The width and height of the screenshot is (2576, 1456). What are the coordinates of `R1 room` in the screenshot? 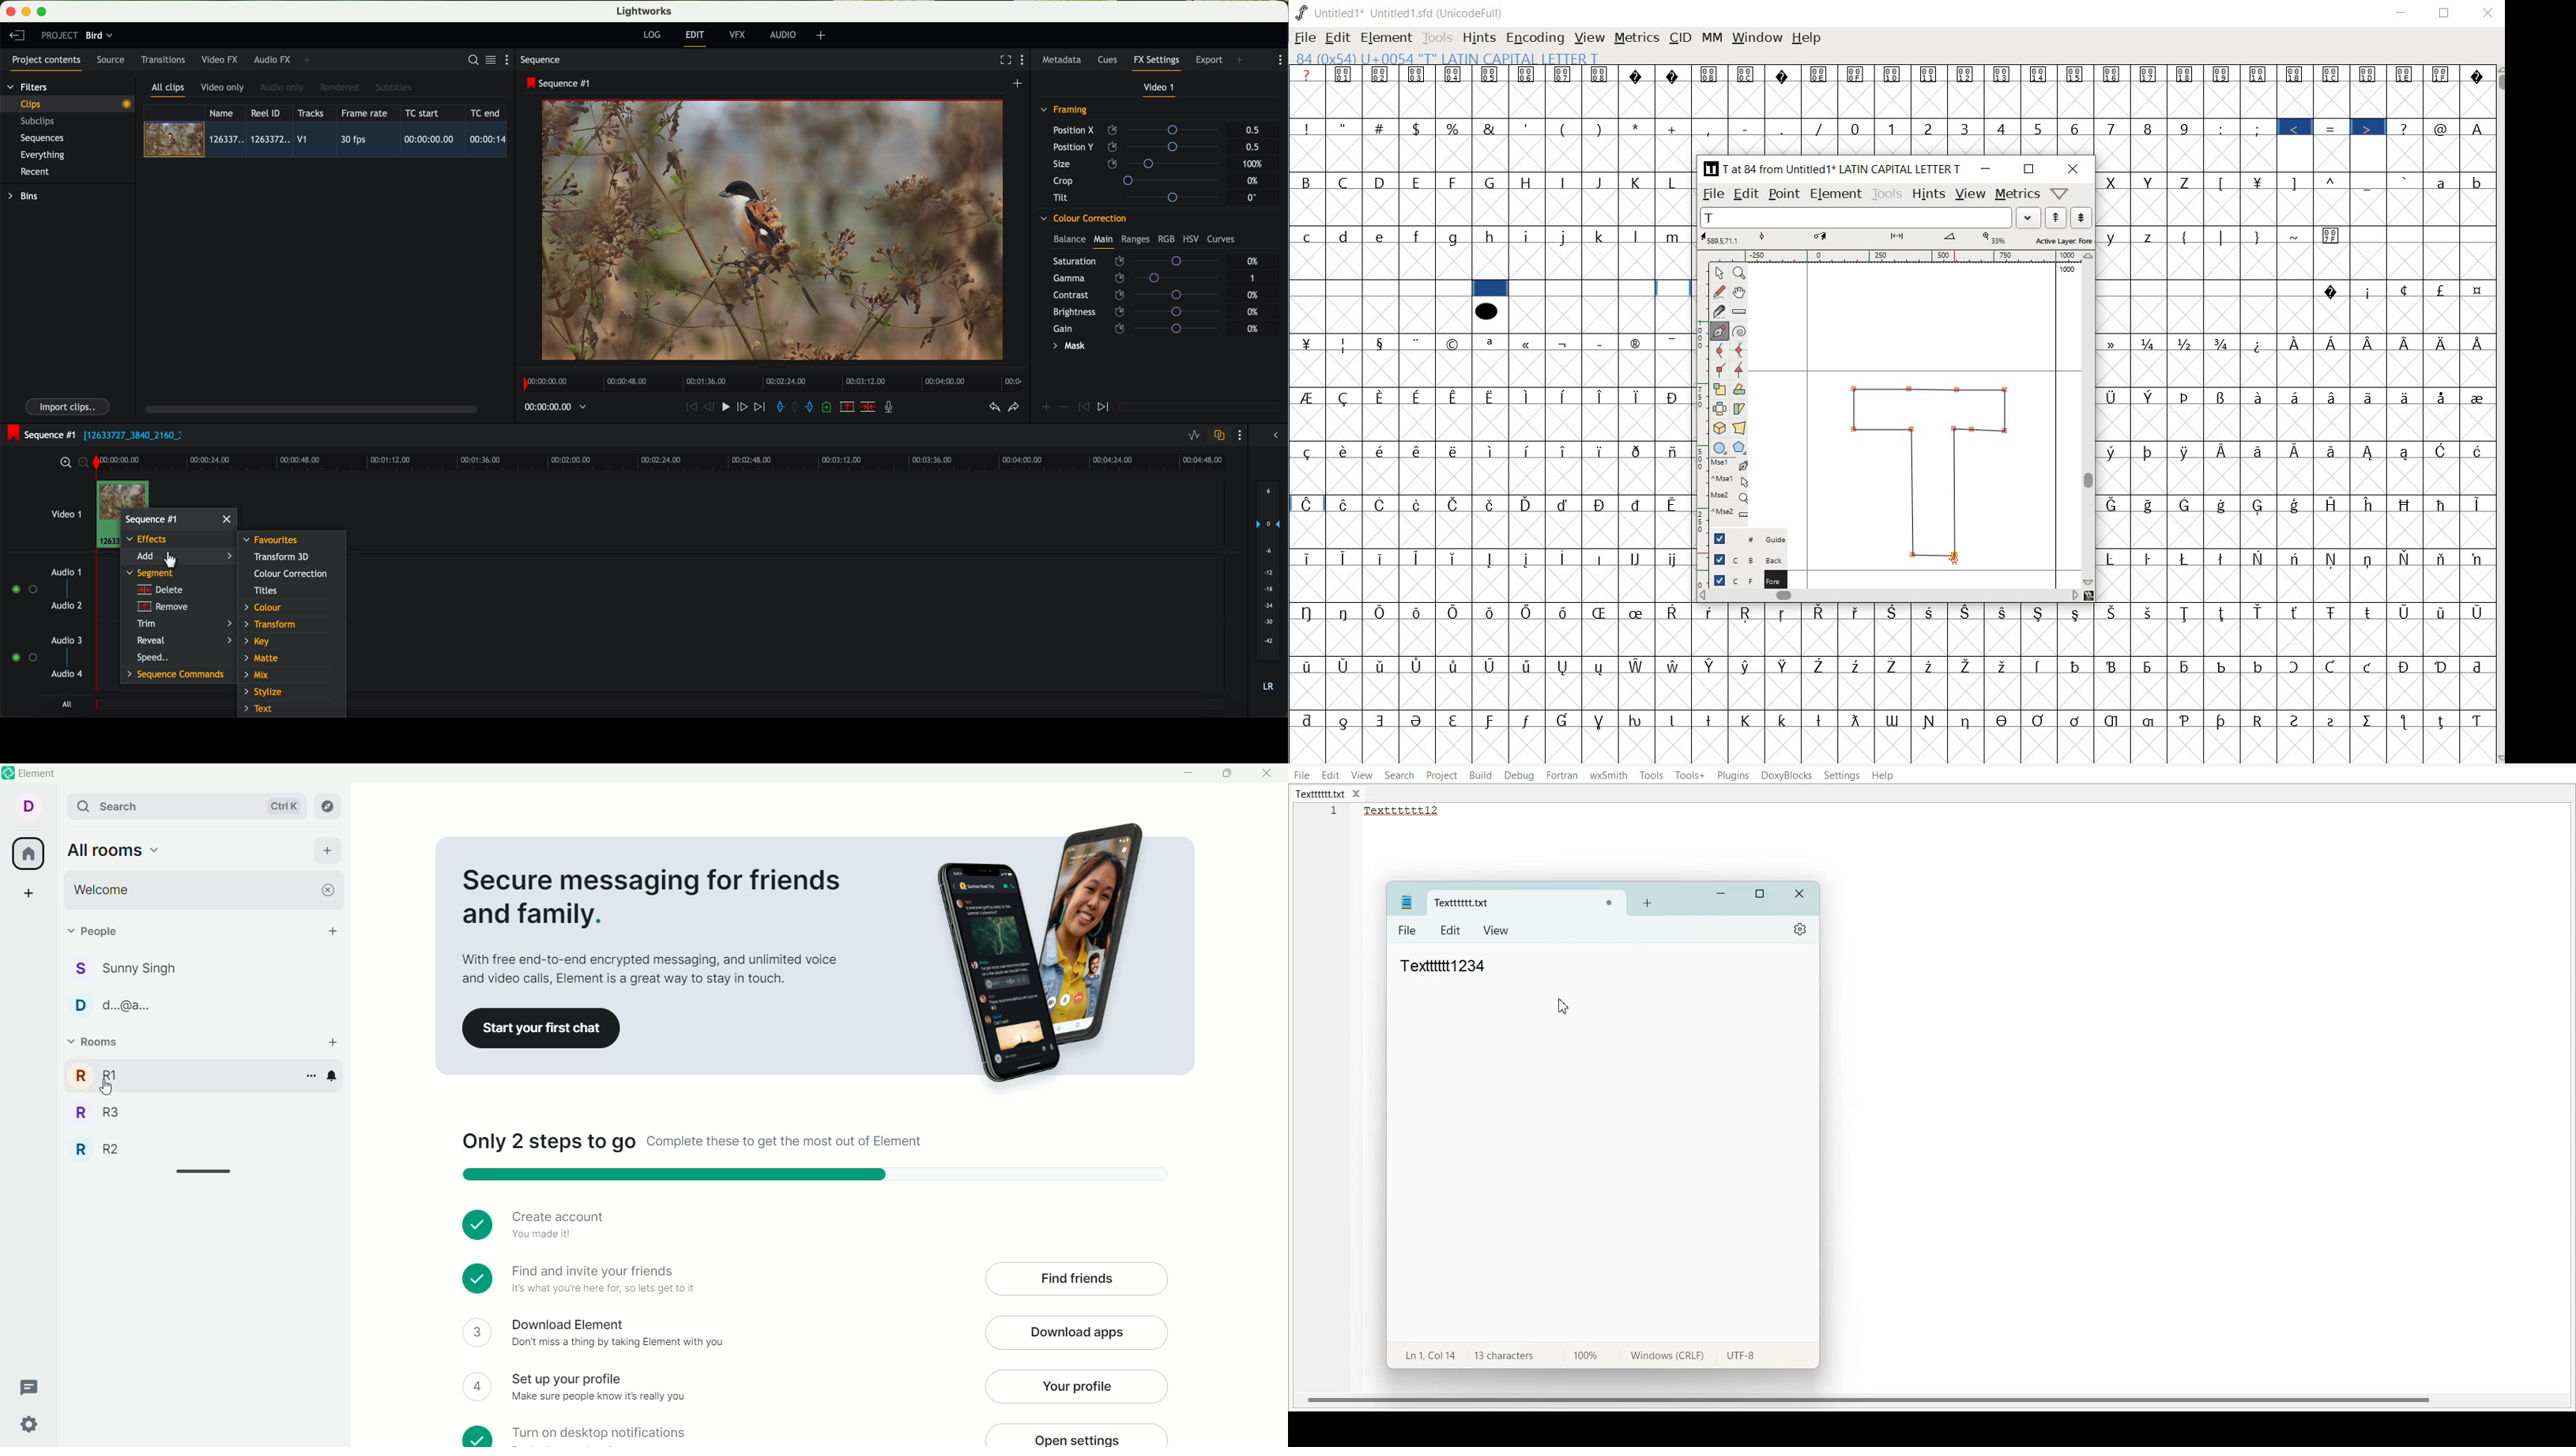 It's located at (181, 1075).